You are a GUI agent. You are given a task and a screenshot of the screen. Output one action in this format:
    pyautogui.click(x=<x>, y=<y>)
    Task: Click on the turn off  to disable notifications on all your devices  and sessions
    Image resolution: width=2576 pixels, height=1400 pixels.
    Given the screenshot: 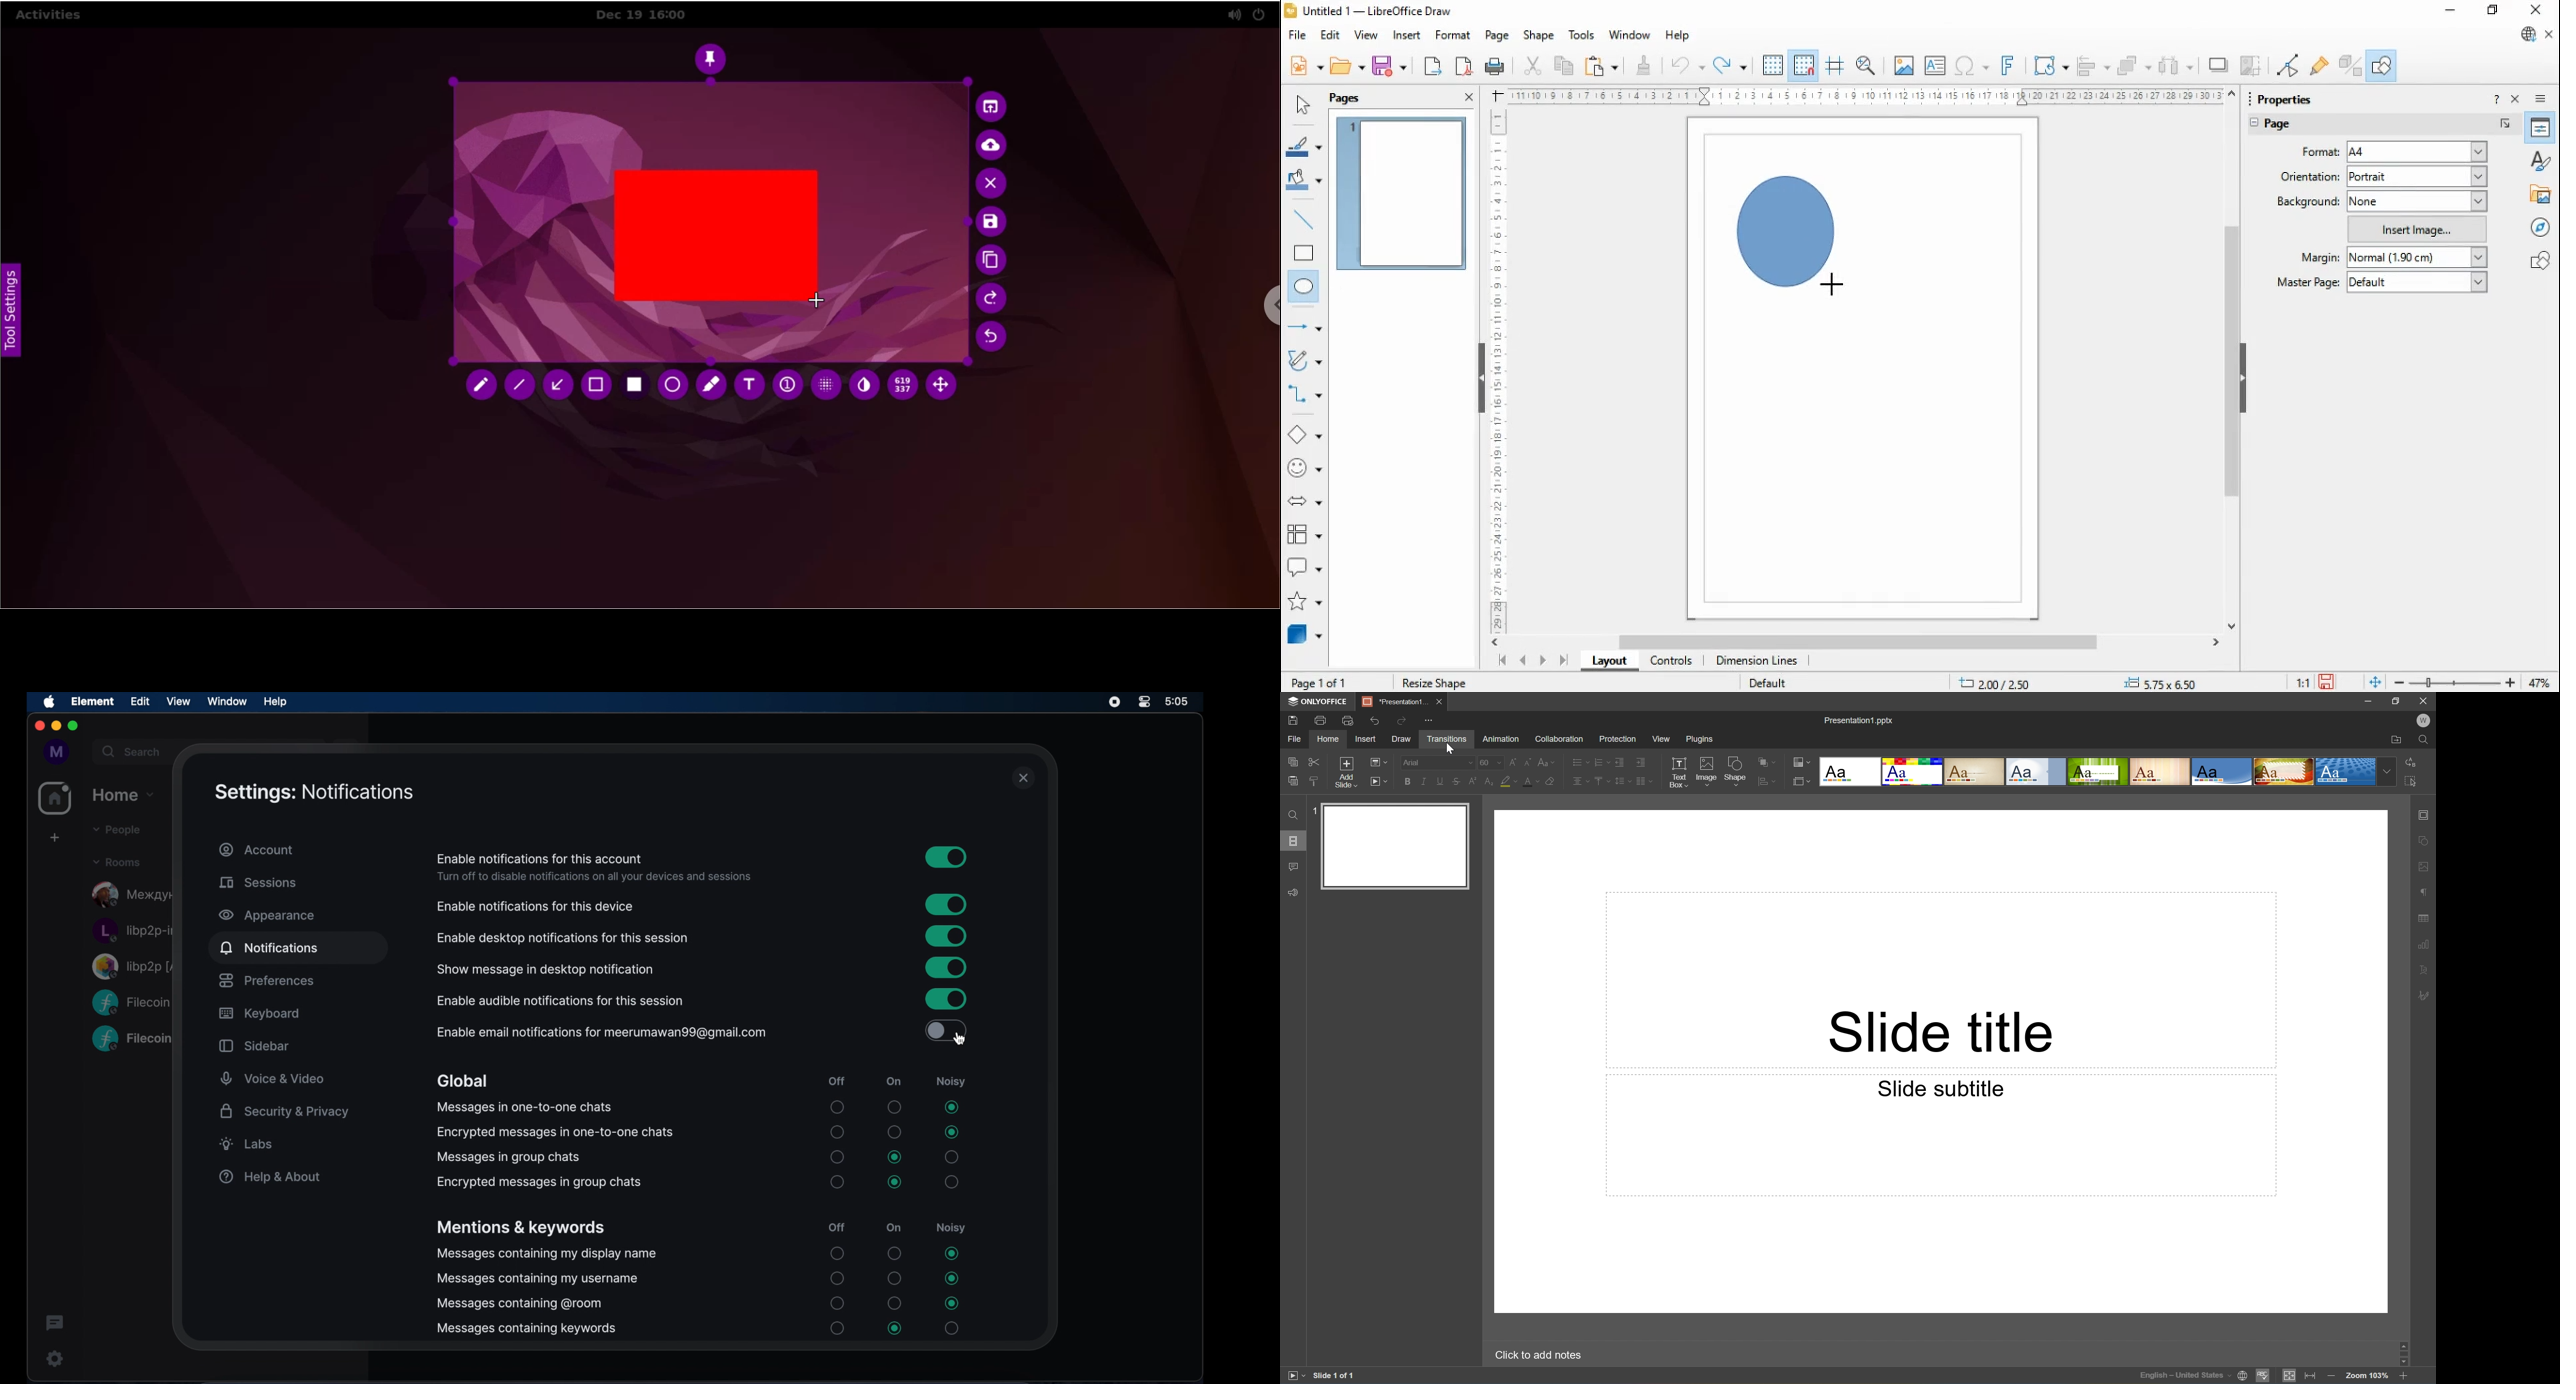 What is the action you would take?
    pyautogui.click(x=594, y=877)
    